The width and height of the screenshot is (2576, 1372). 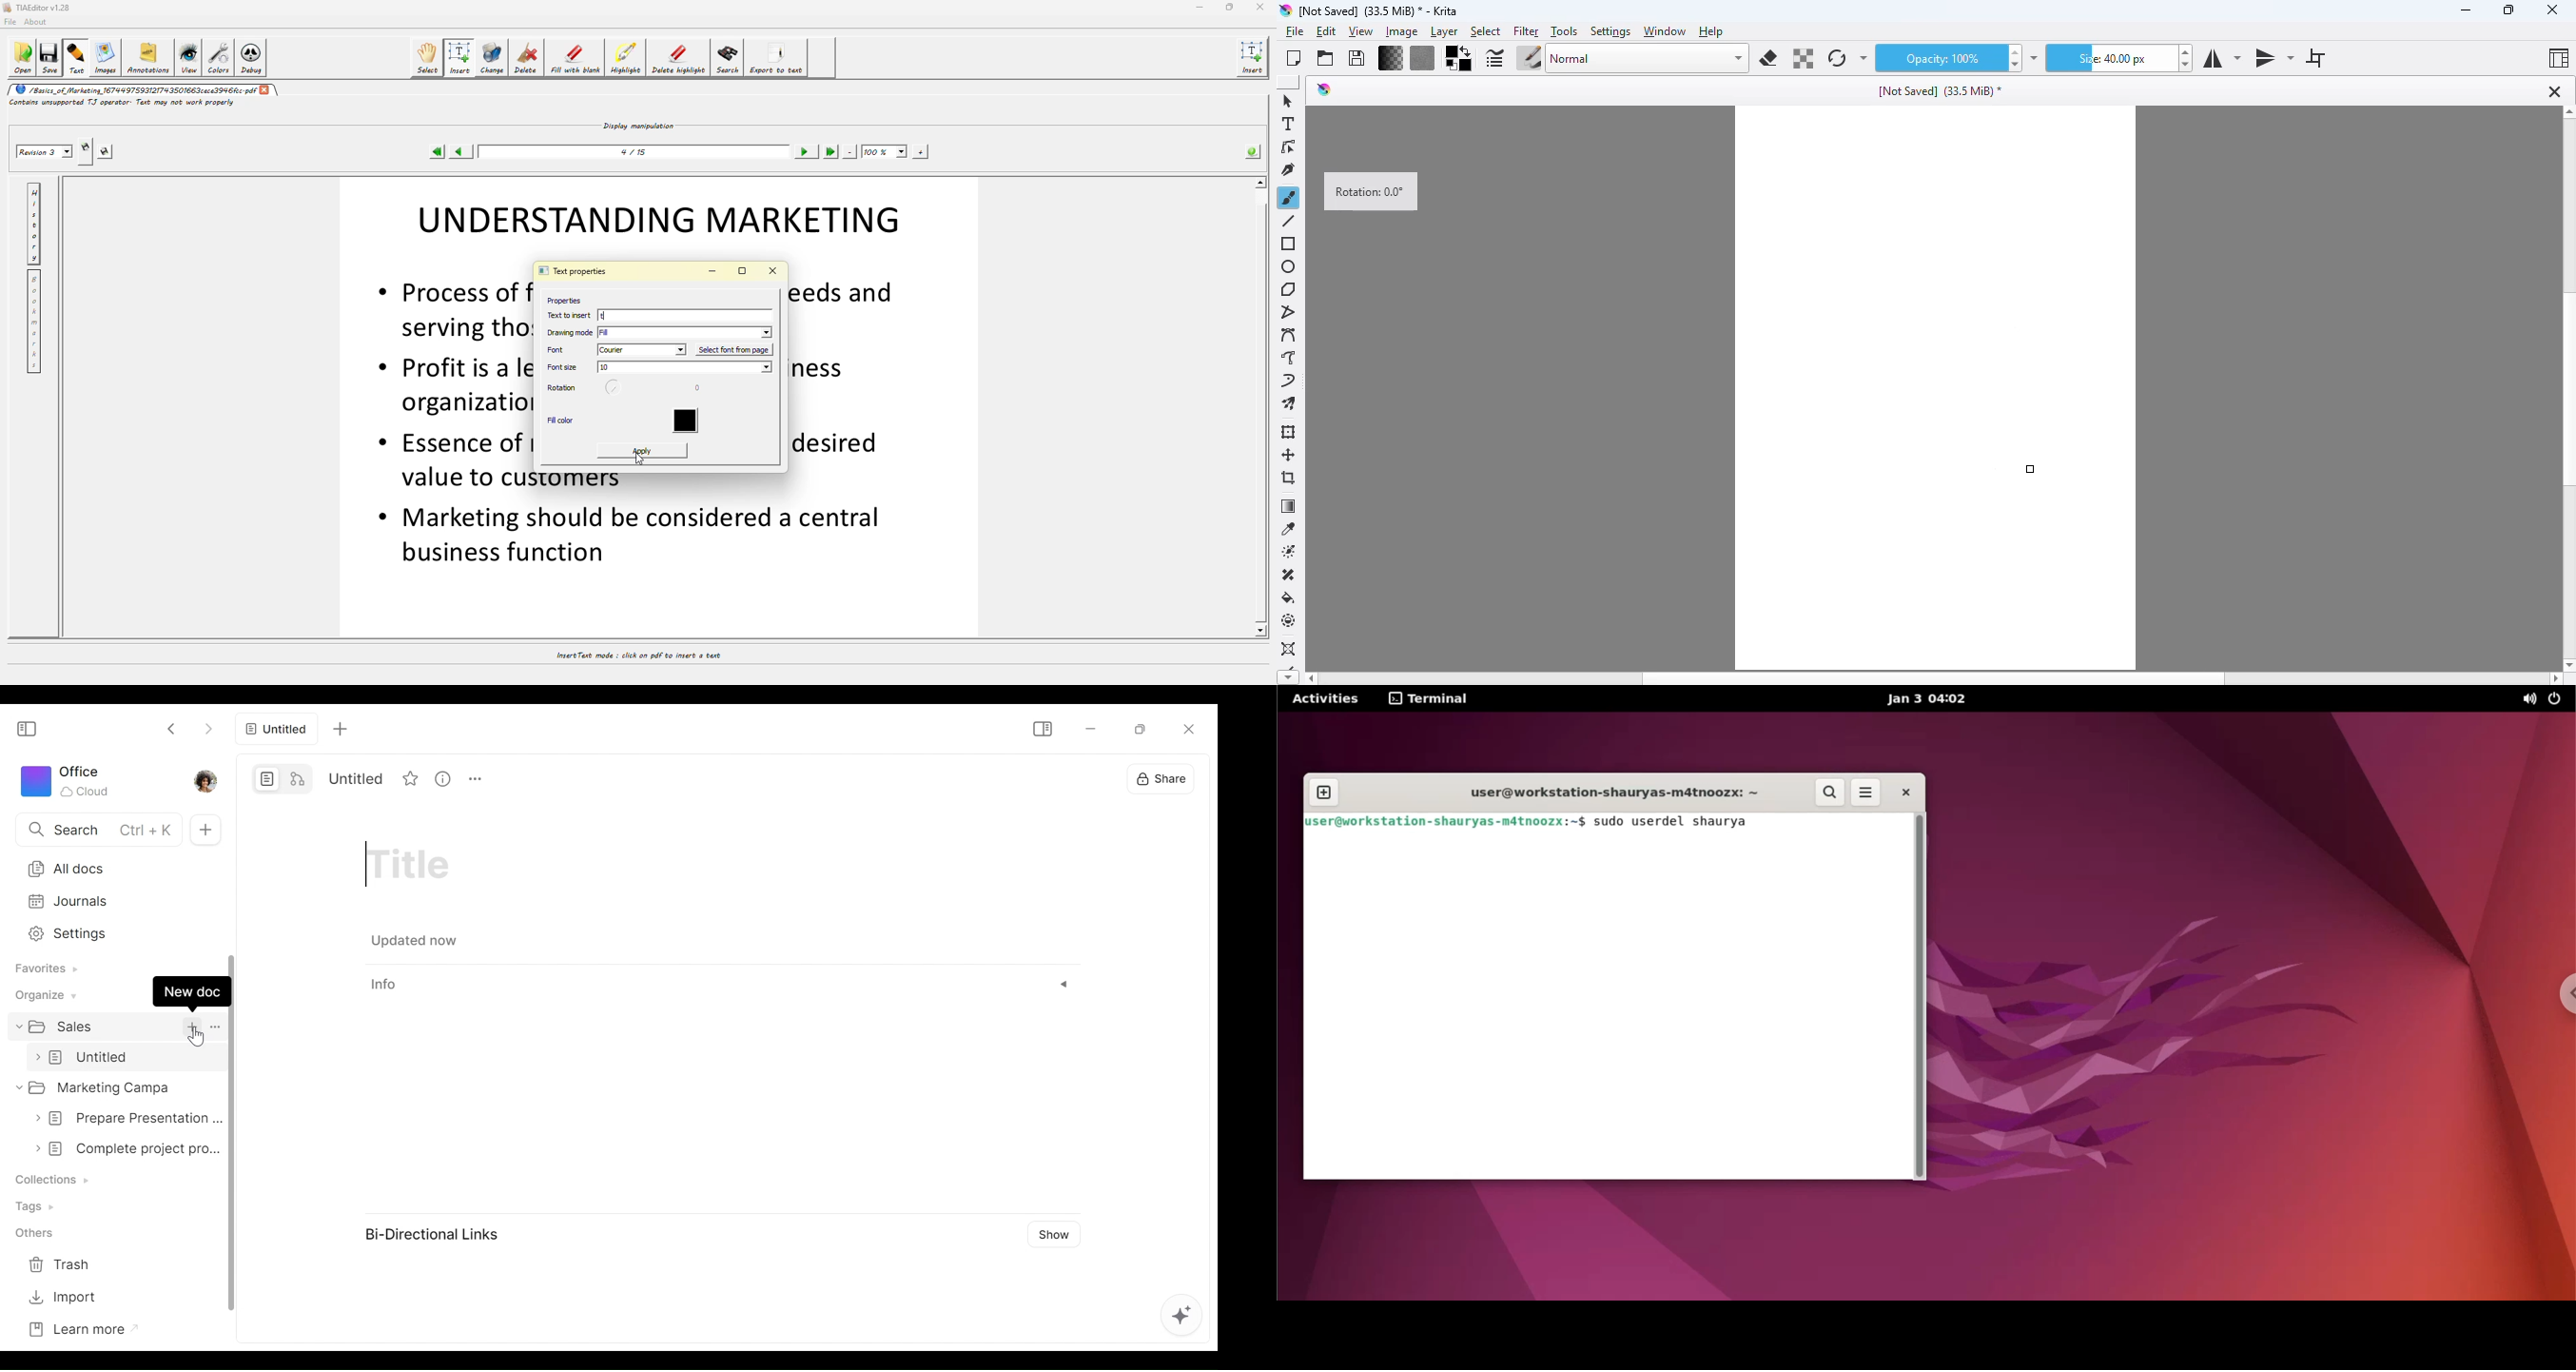 What do you see at coordinates (2552, 10) in the screenshot?
I see `close` at bounding box center [2552, 10].